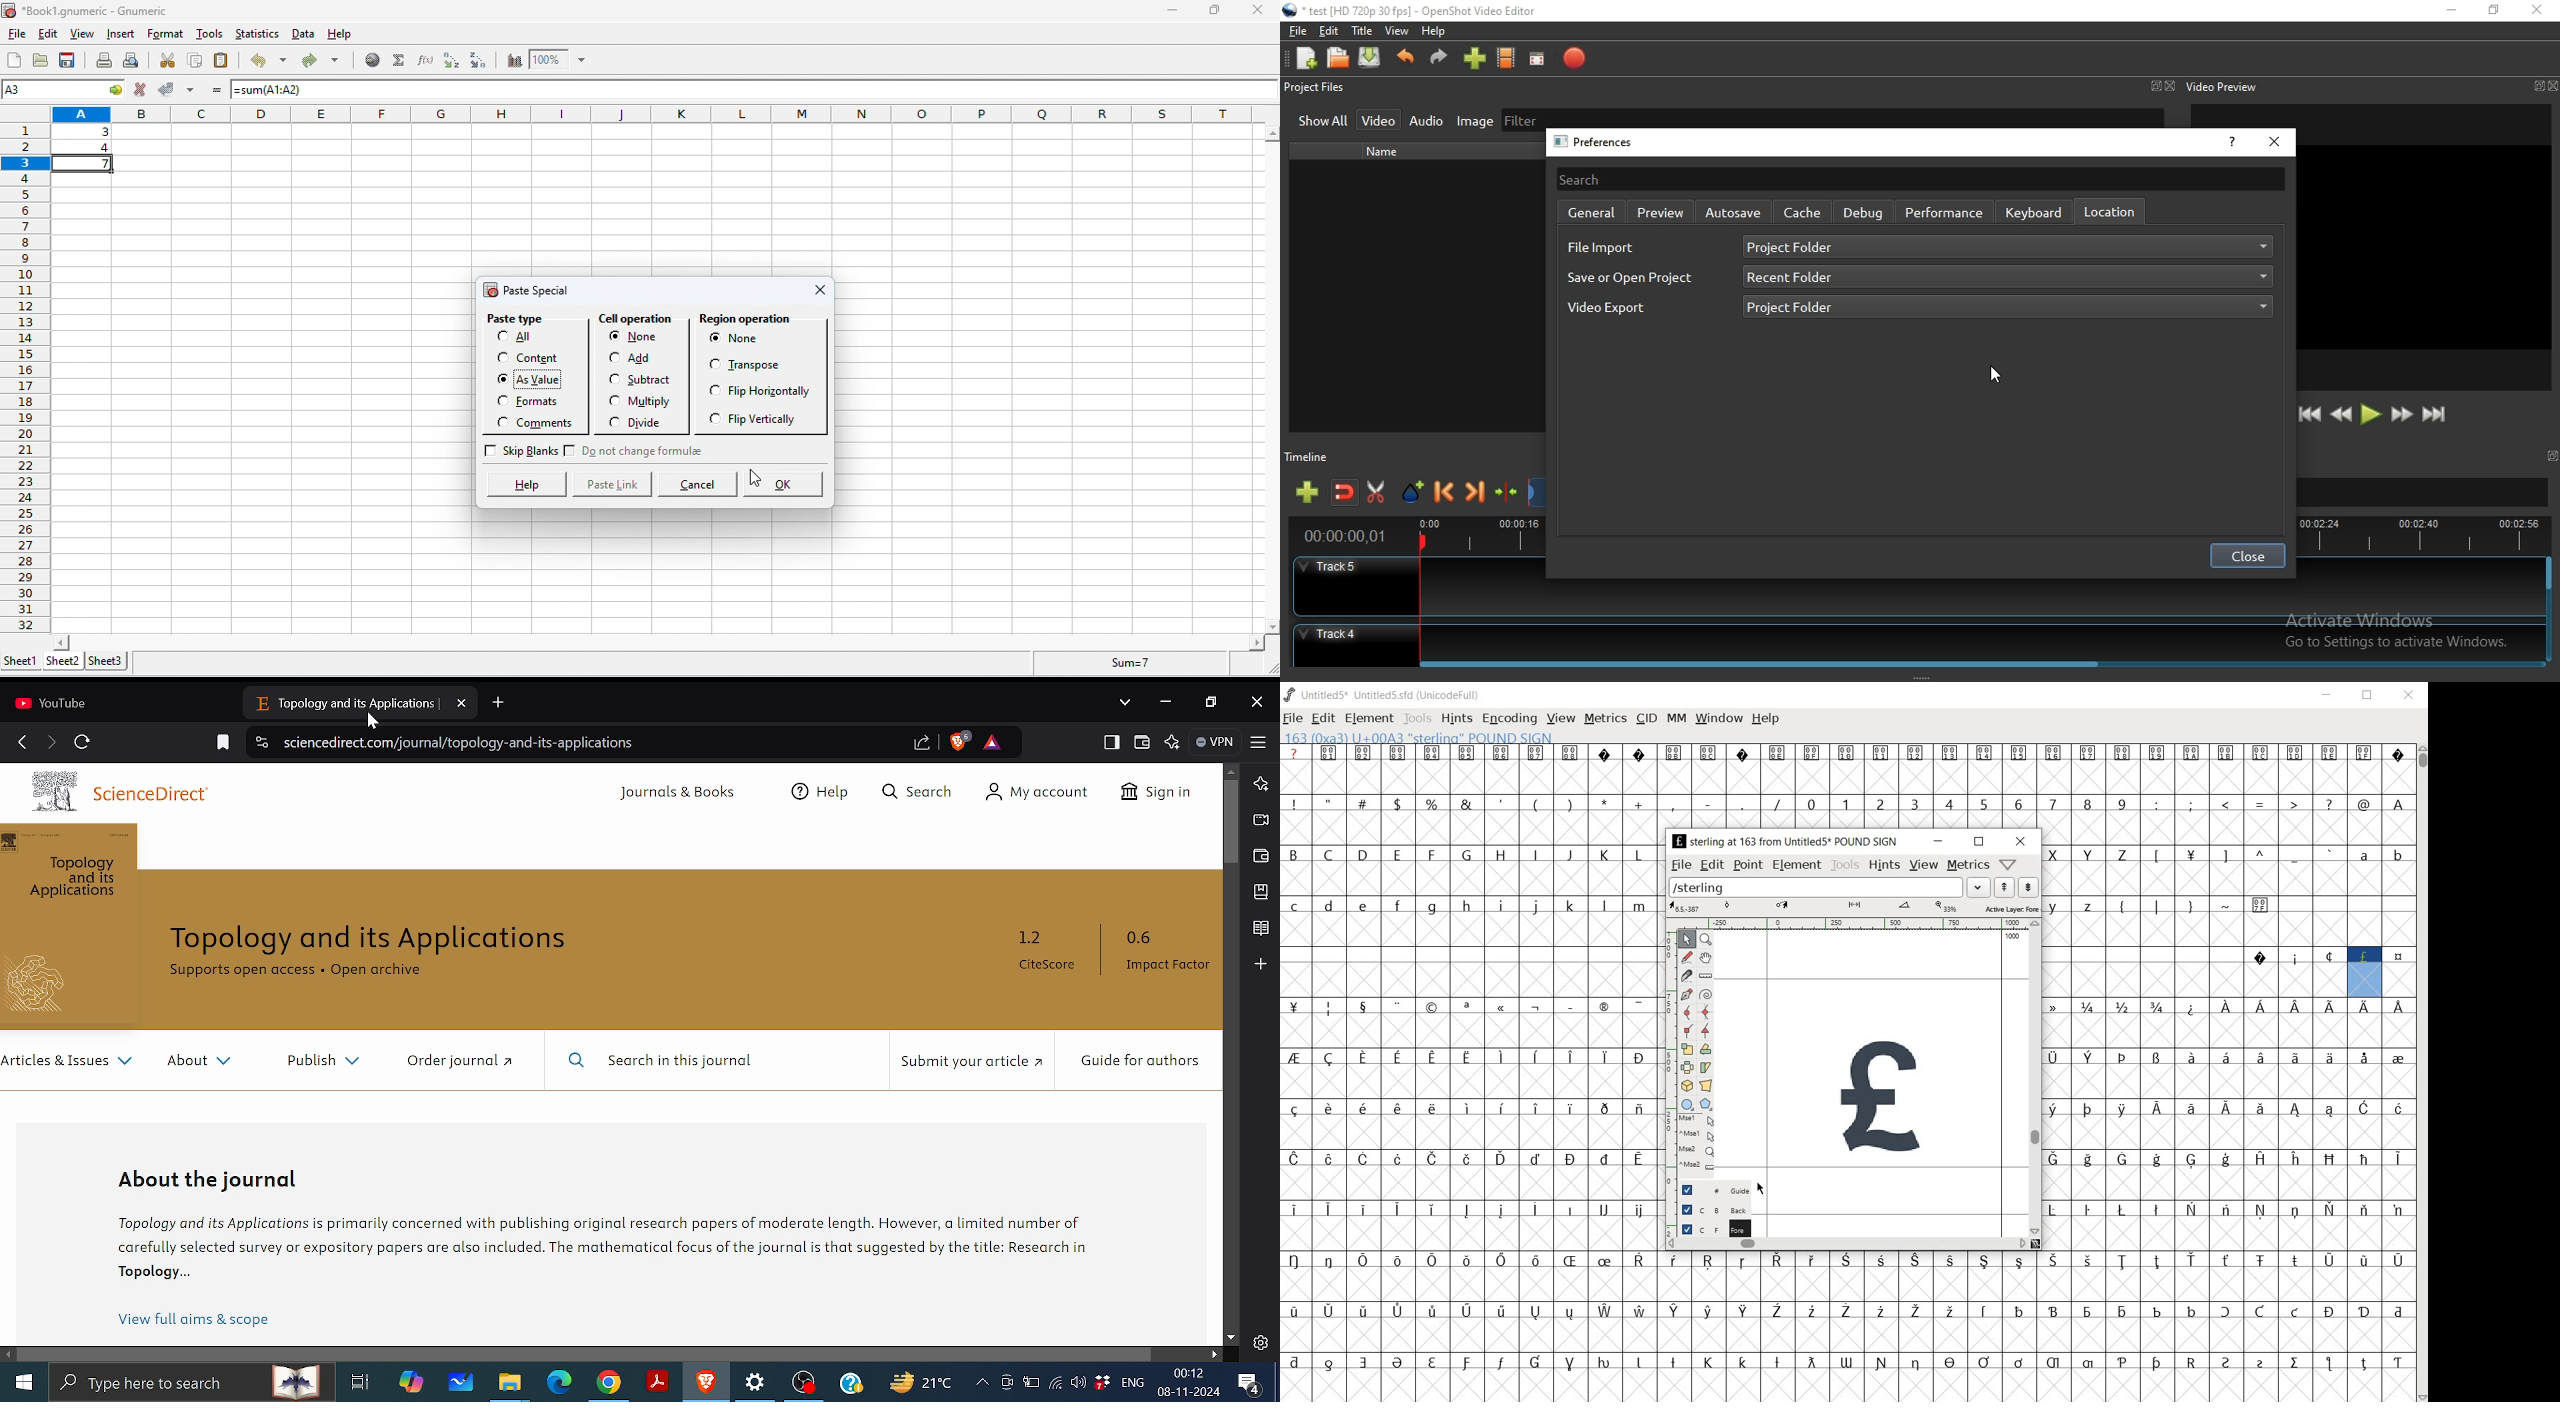 This screenshot has height=1428, width=2576. What do you see at coordinates (1713, 1209) in the screenshot?
I see `background layer` at bounding box center [1713, 1209].